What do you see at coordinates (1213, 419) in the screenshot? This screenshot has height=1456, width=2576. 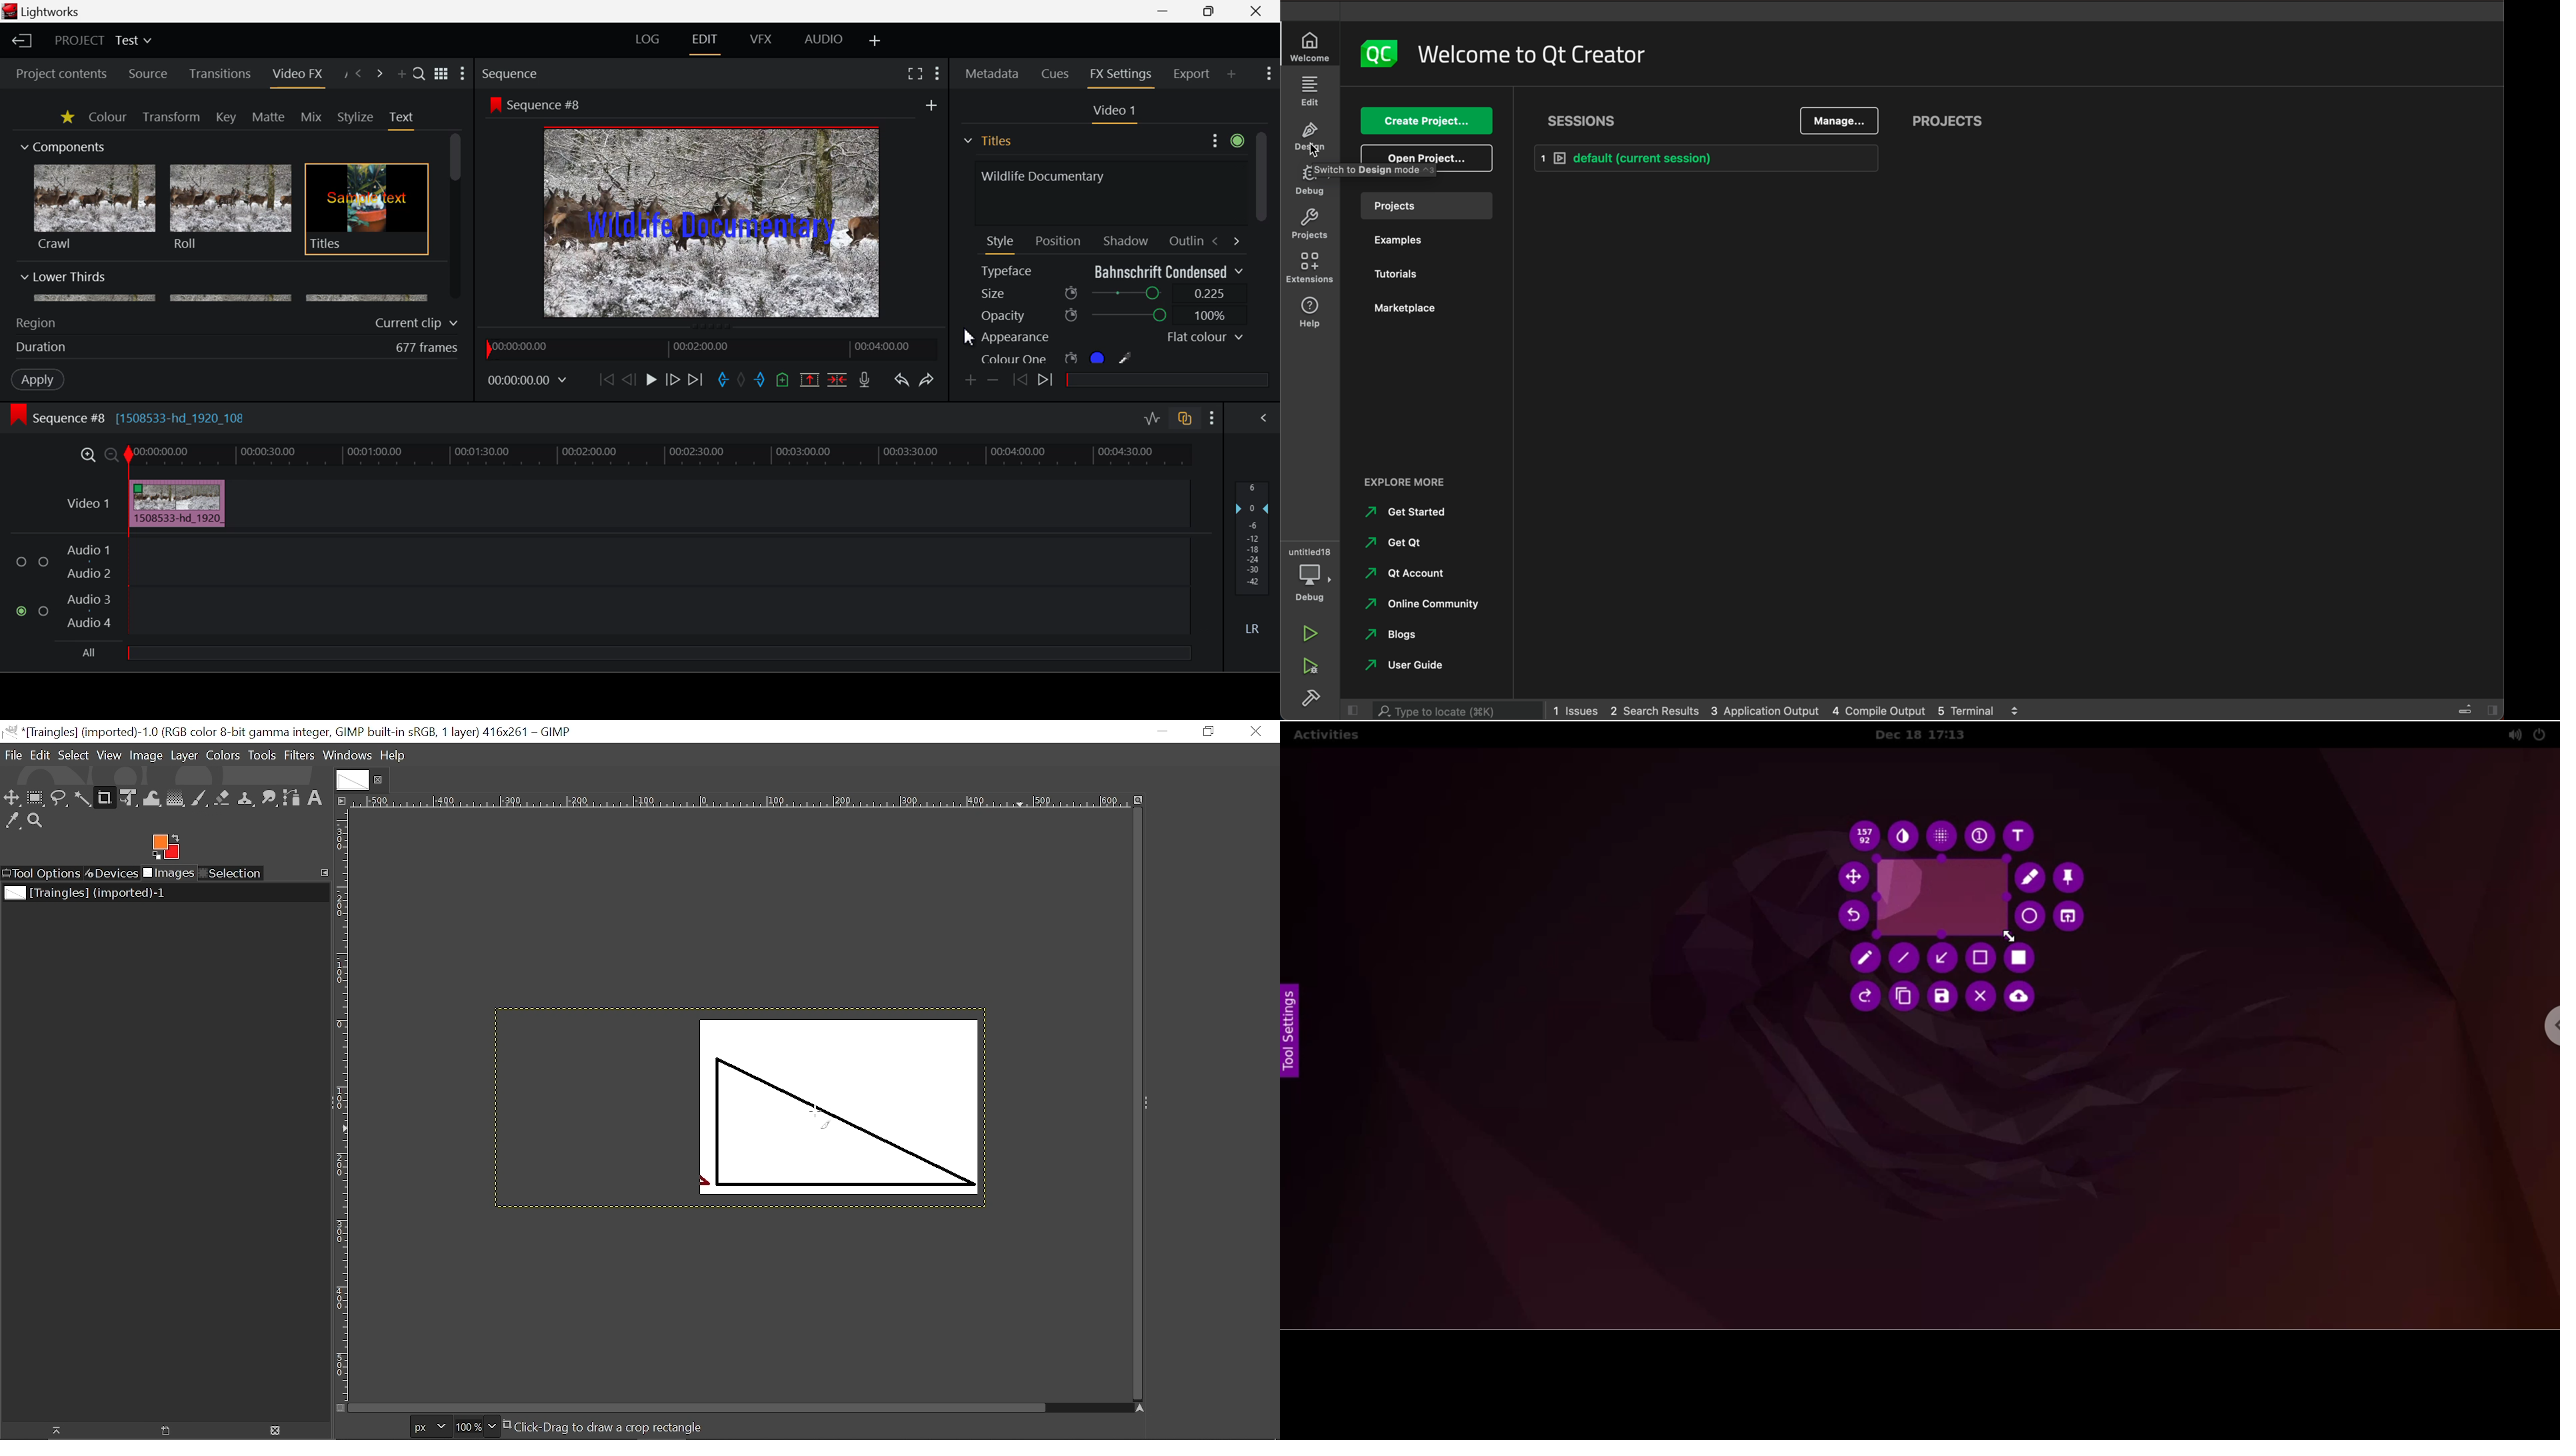 I see `Show Settings` at bounding box center [1213, 419].